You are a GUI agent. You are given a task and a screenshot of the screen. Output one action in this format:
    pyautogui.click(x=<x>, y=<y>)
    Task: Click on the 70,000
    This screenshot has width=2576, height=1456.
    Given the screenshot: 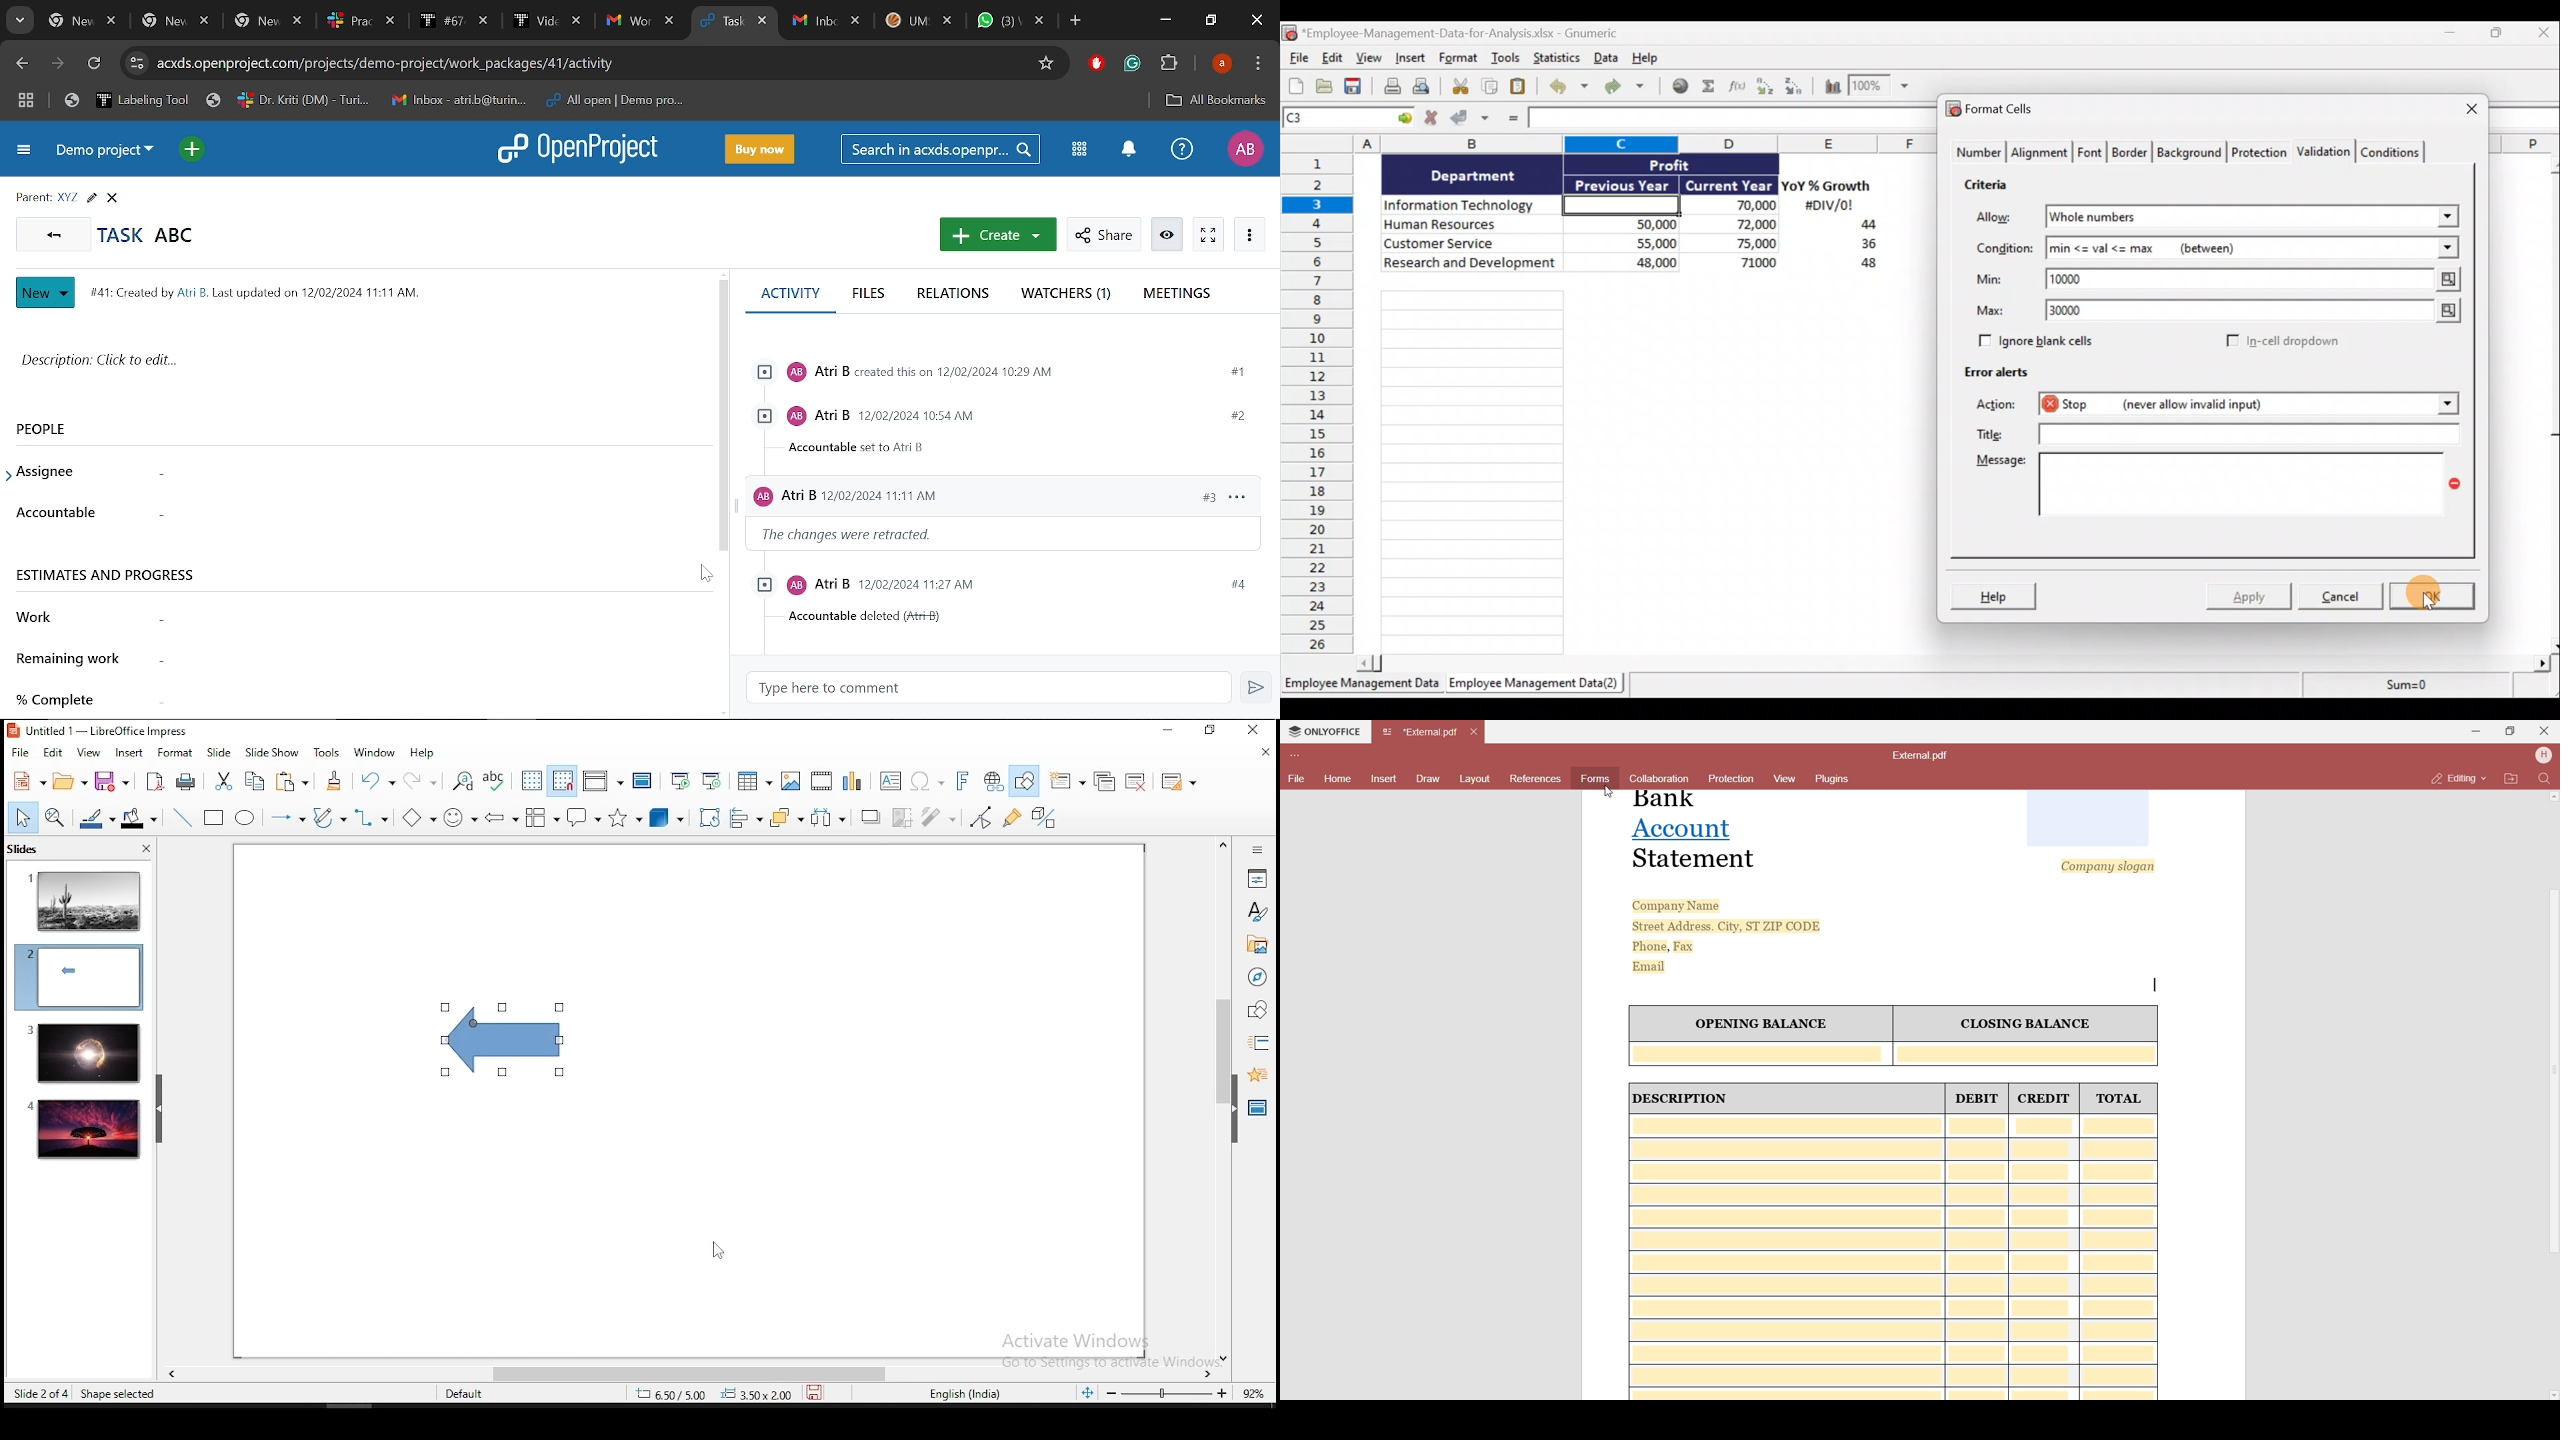 What is the action you would take?
    pyautogui.click(x=1736, y=206)
    